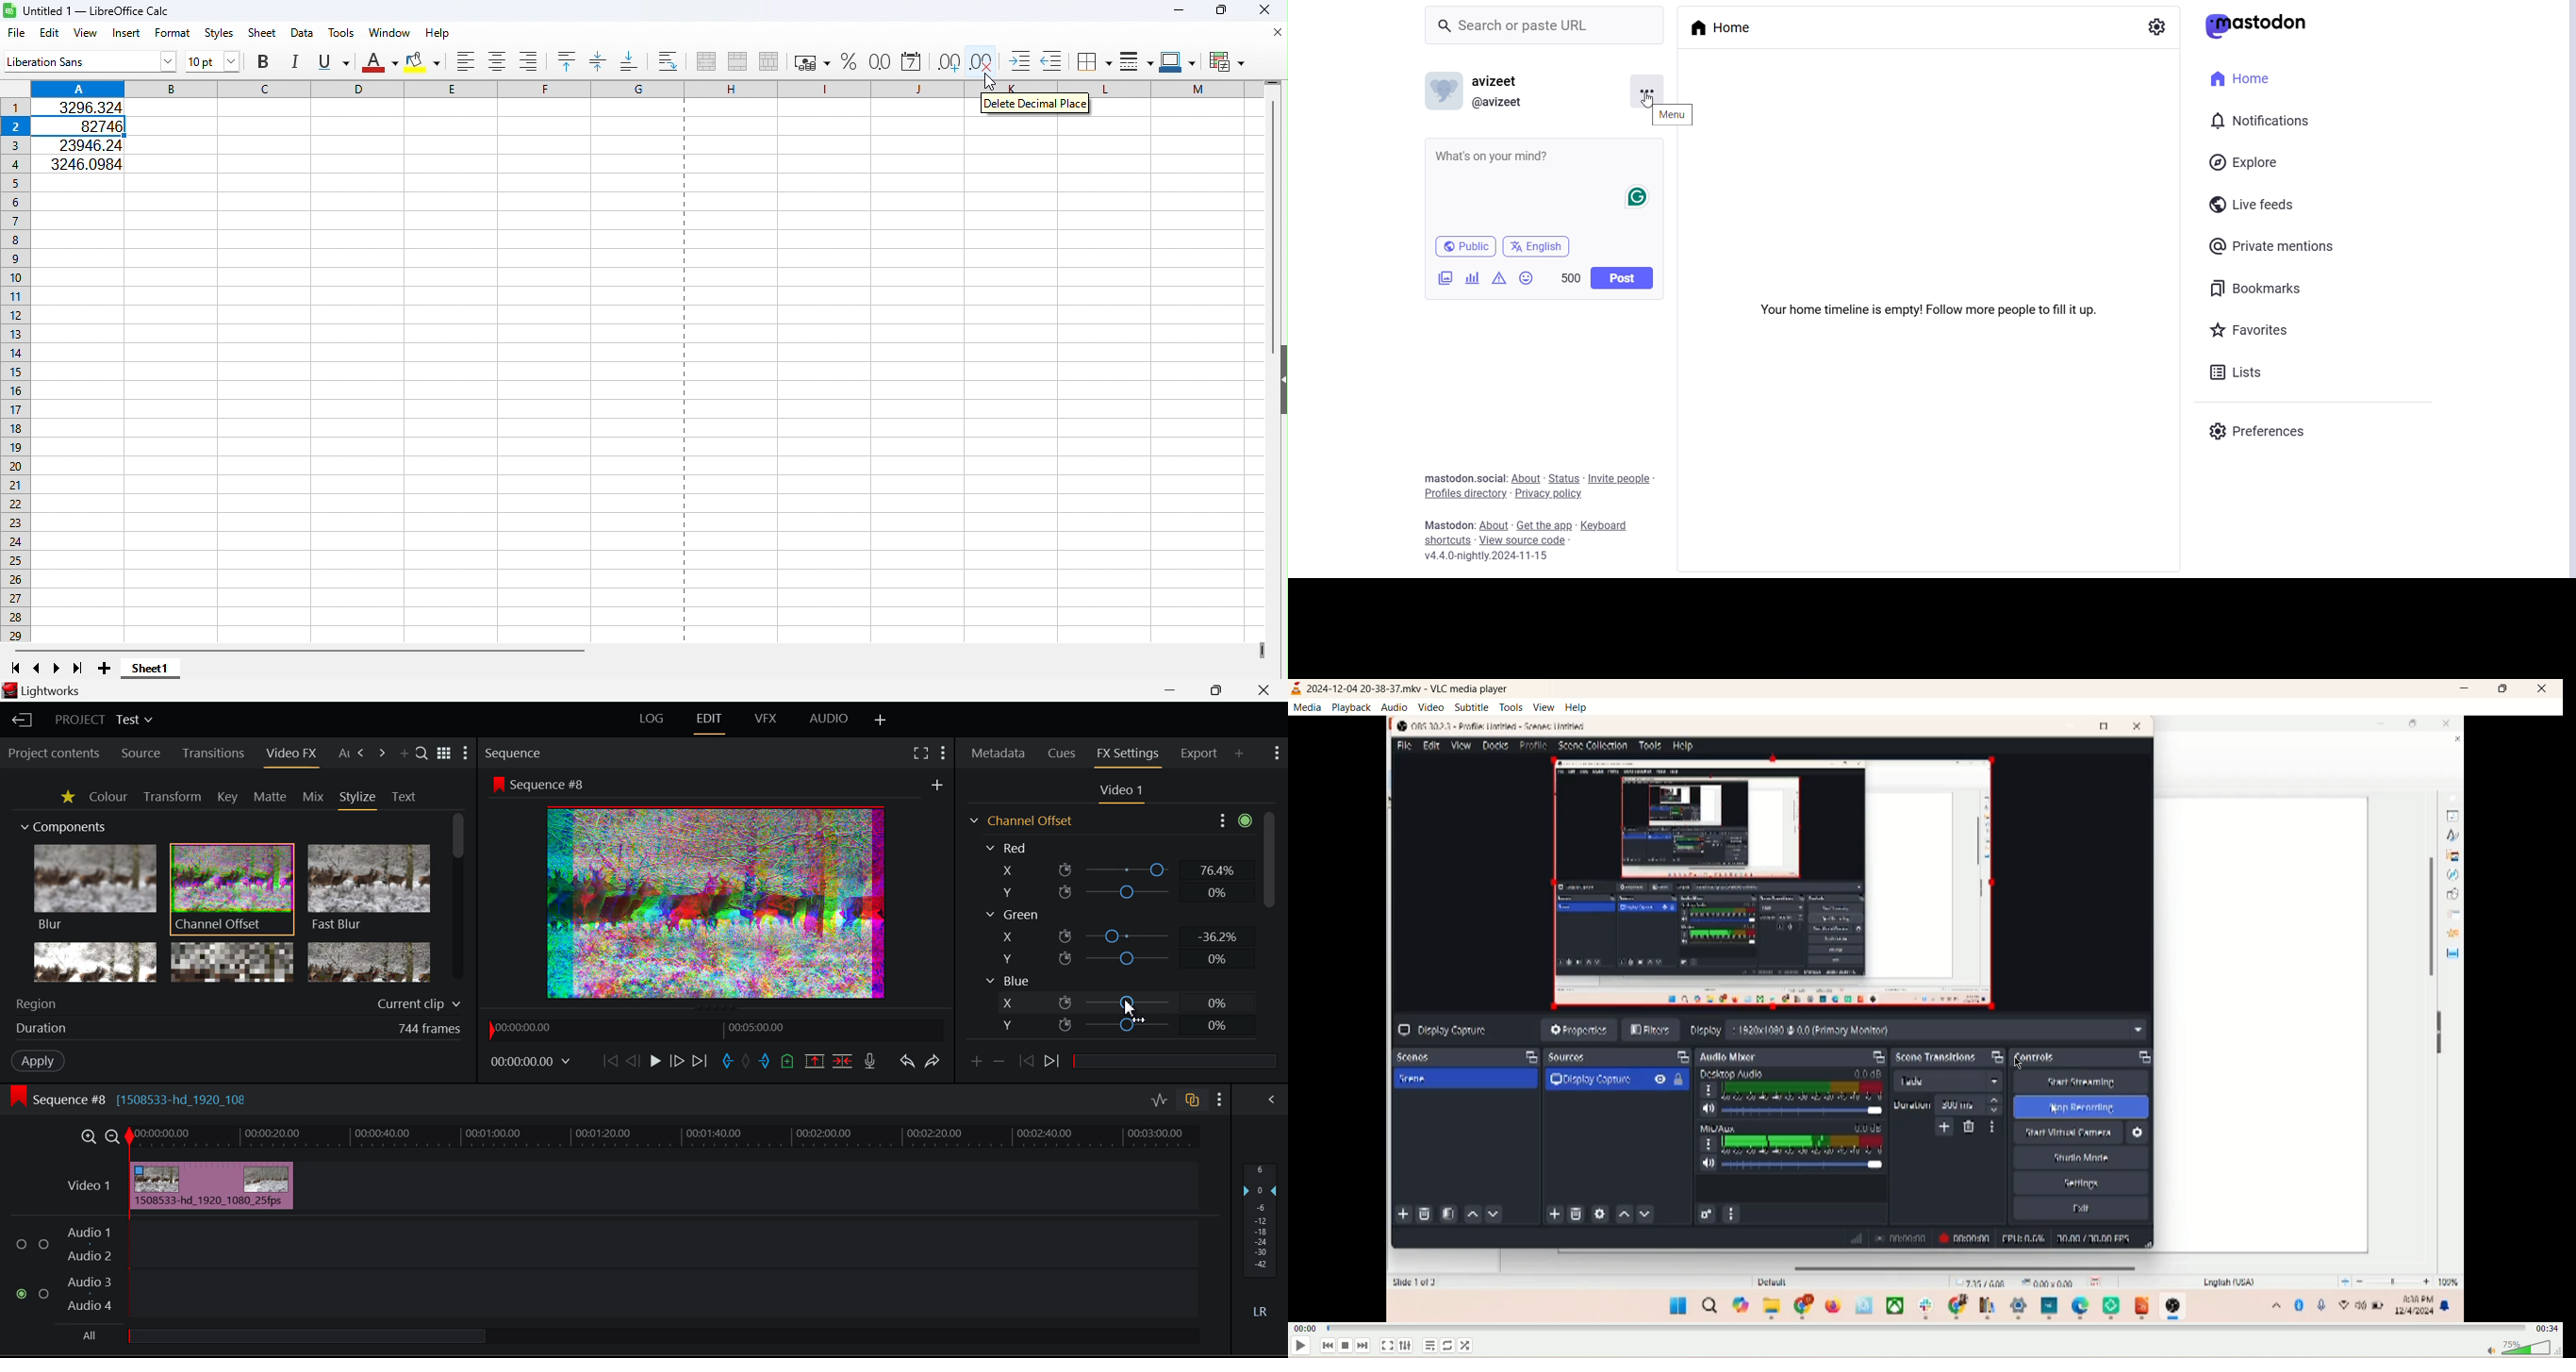 This screenshot has height=1372, width=2576. What do you see at coordinates (500, 62) in the screenshot?
I see `Align center` at bounding box center [500, 62].